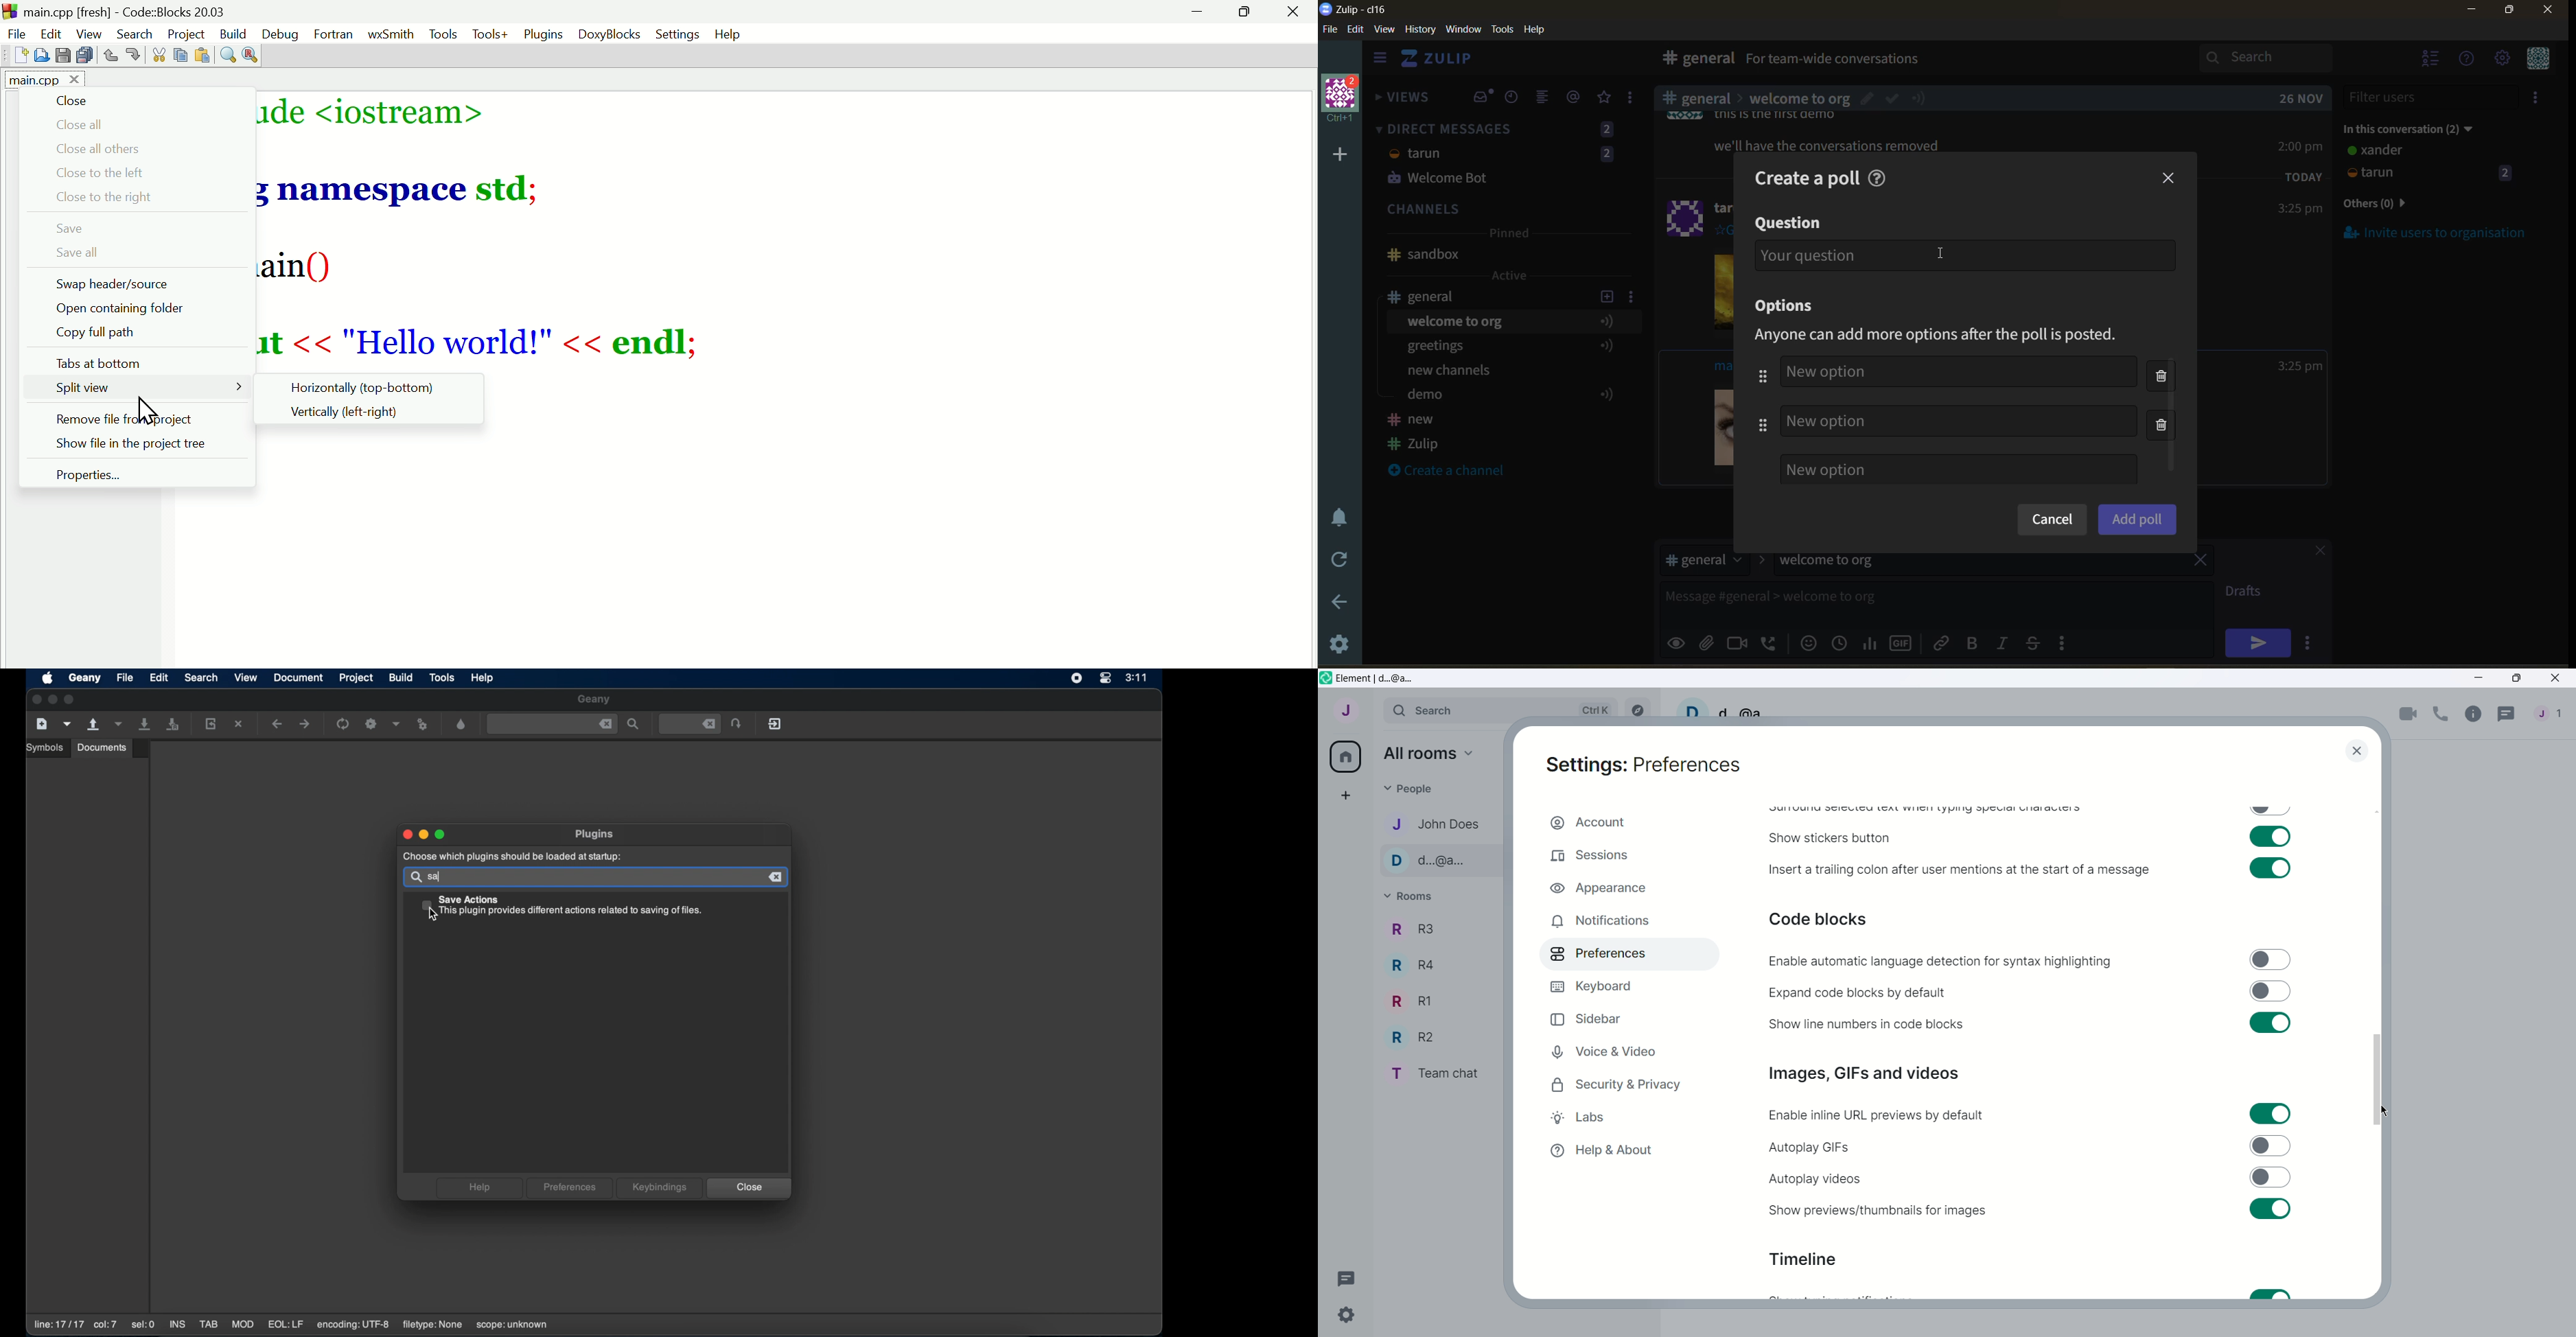 The height and width of the screenshot is (1344, 2576). What do you see at coordinates (2269, 1022) in the screenshot?
I see `Toggle swtich on for show line numbers in code blocks` at bounding box center [2269, 1022].